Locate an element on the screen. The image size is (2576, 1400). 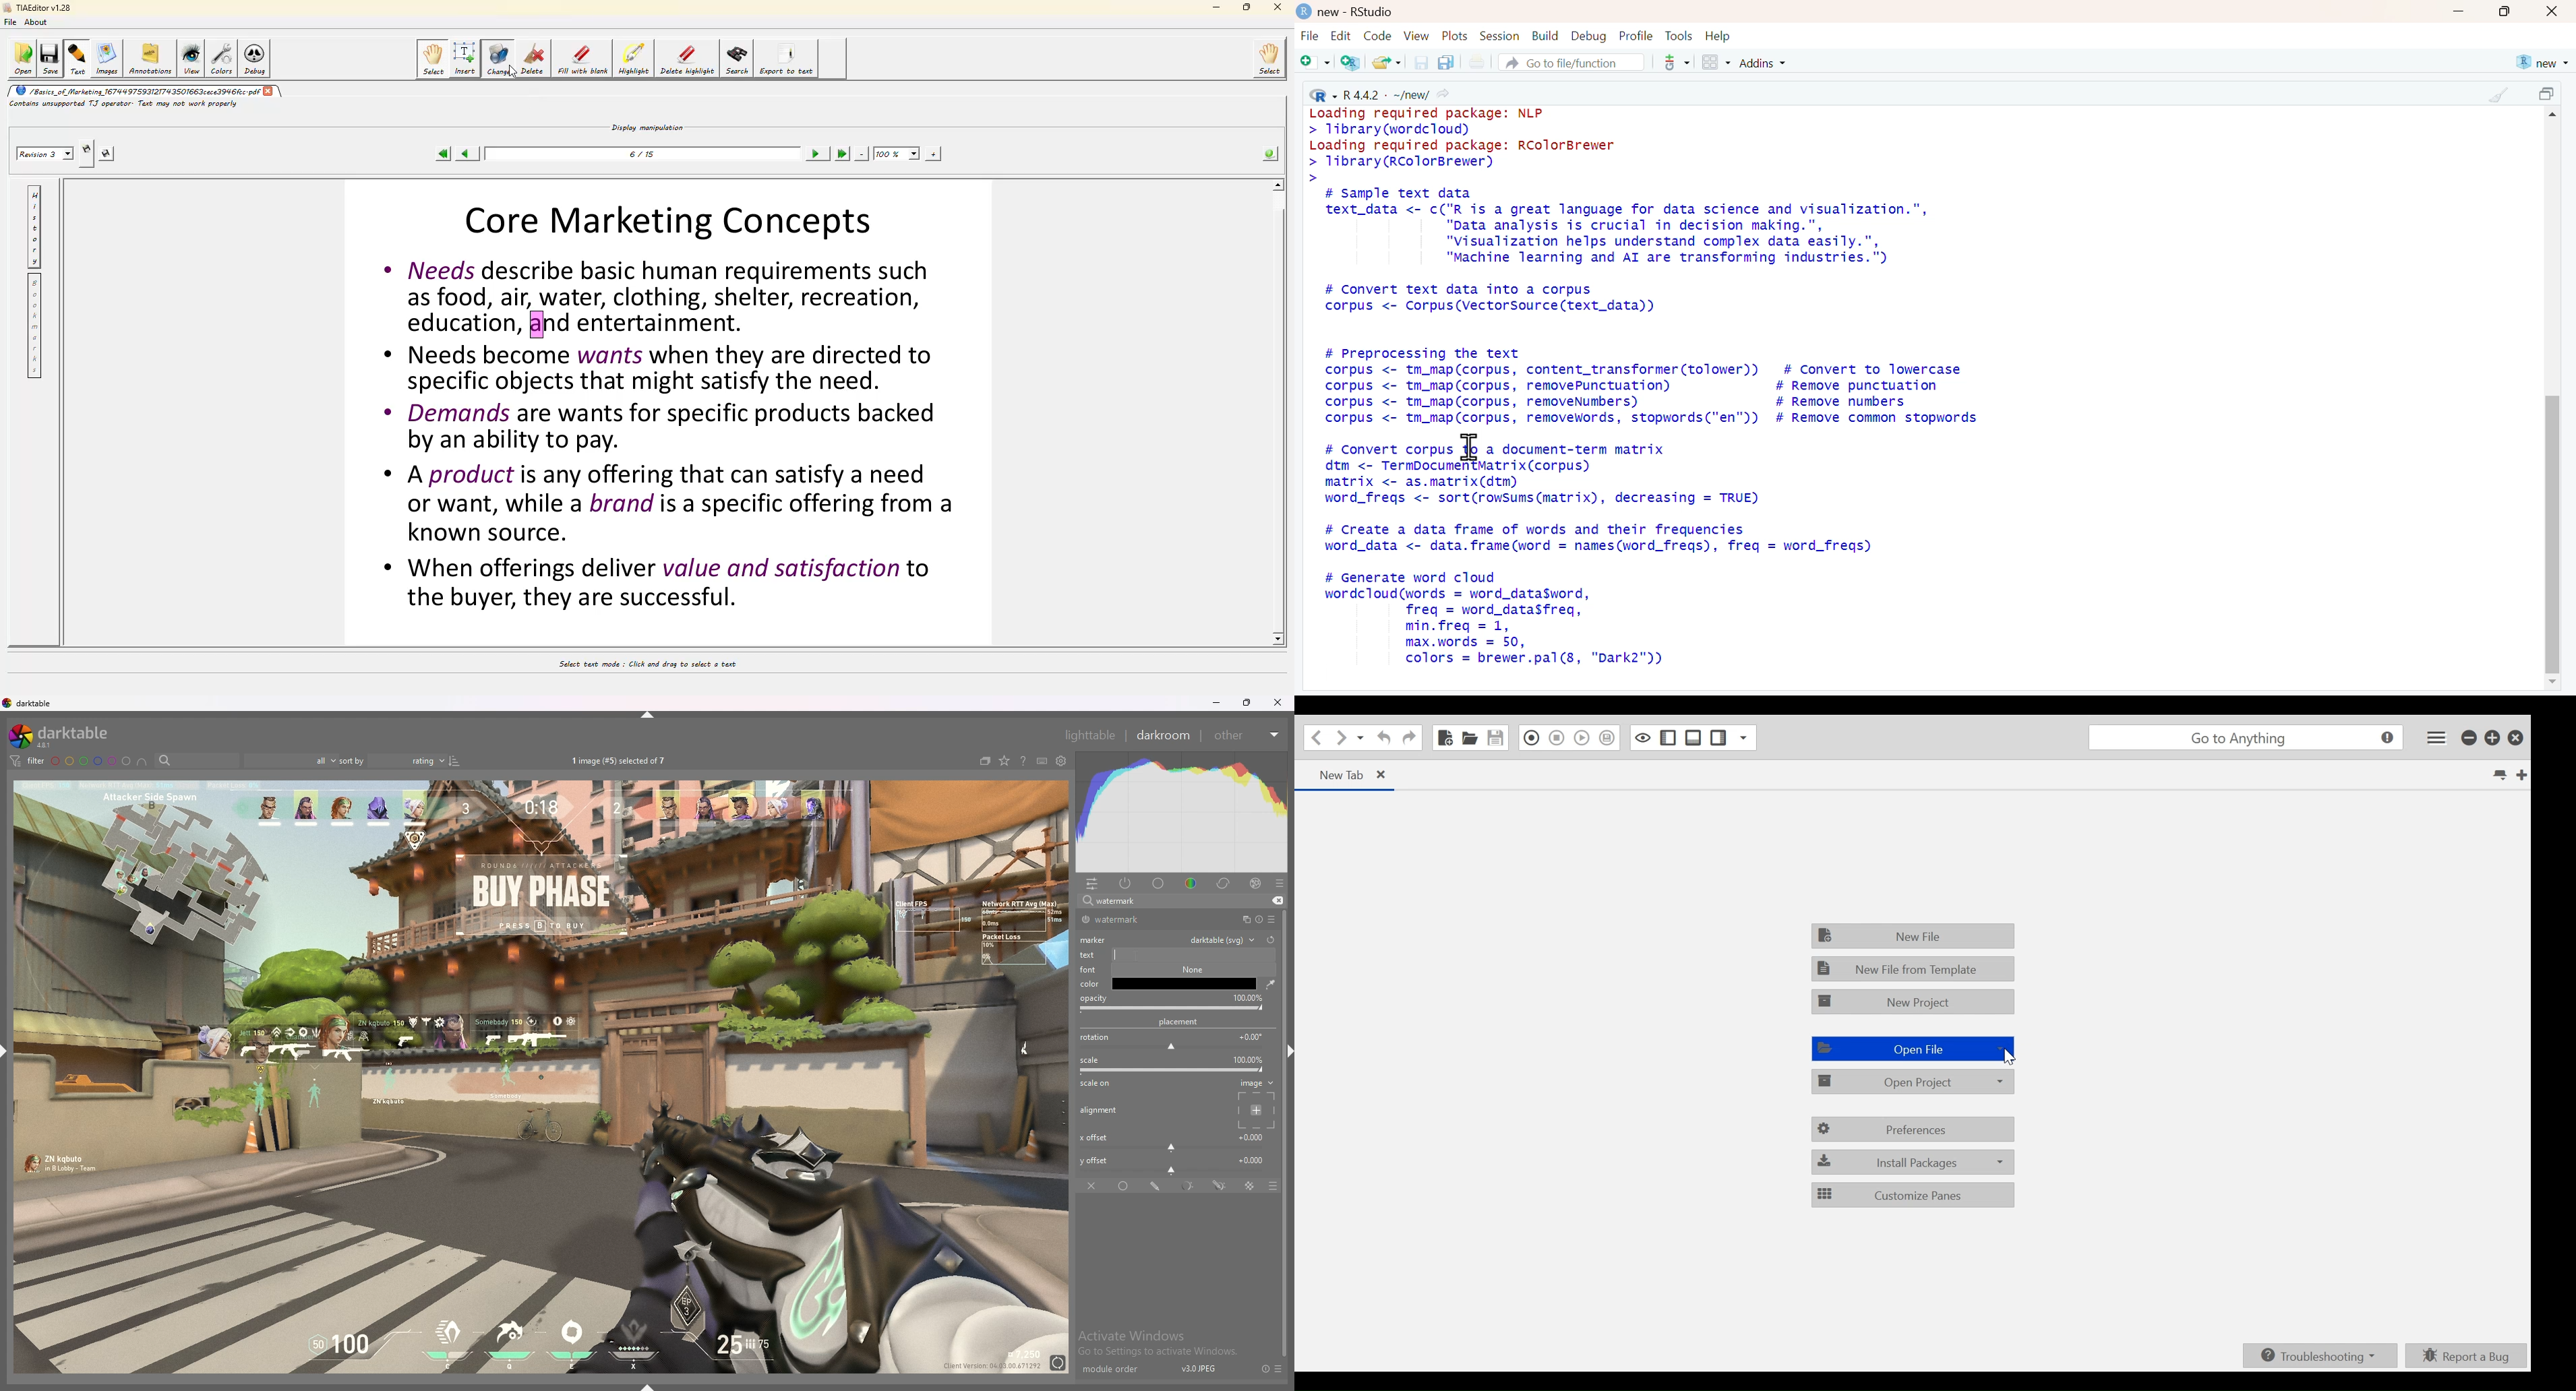
New Project is located at coordinates (1914, 1001).